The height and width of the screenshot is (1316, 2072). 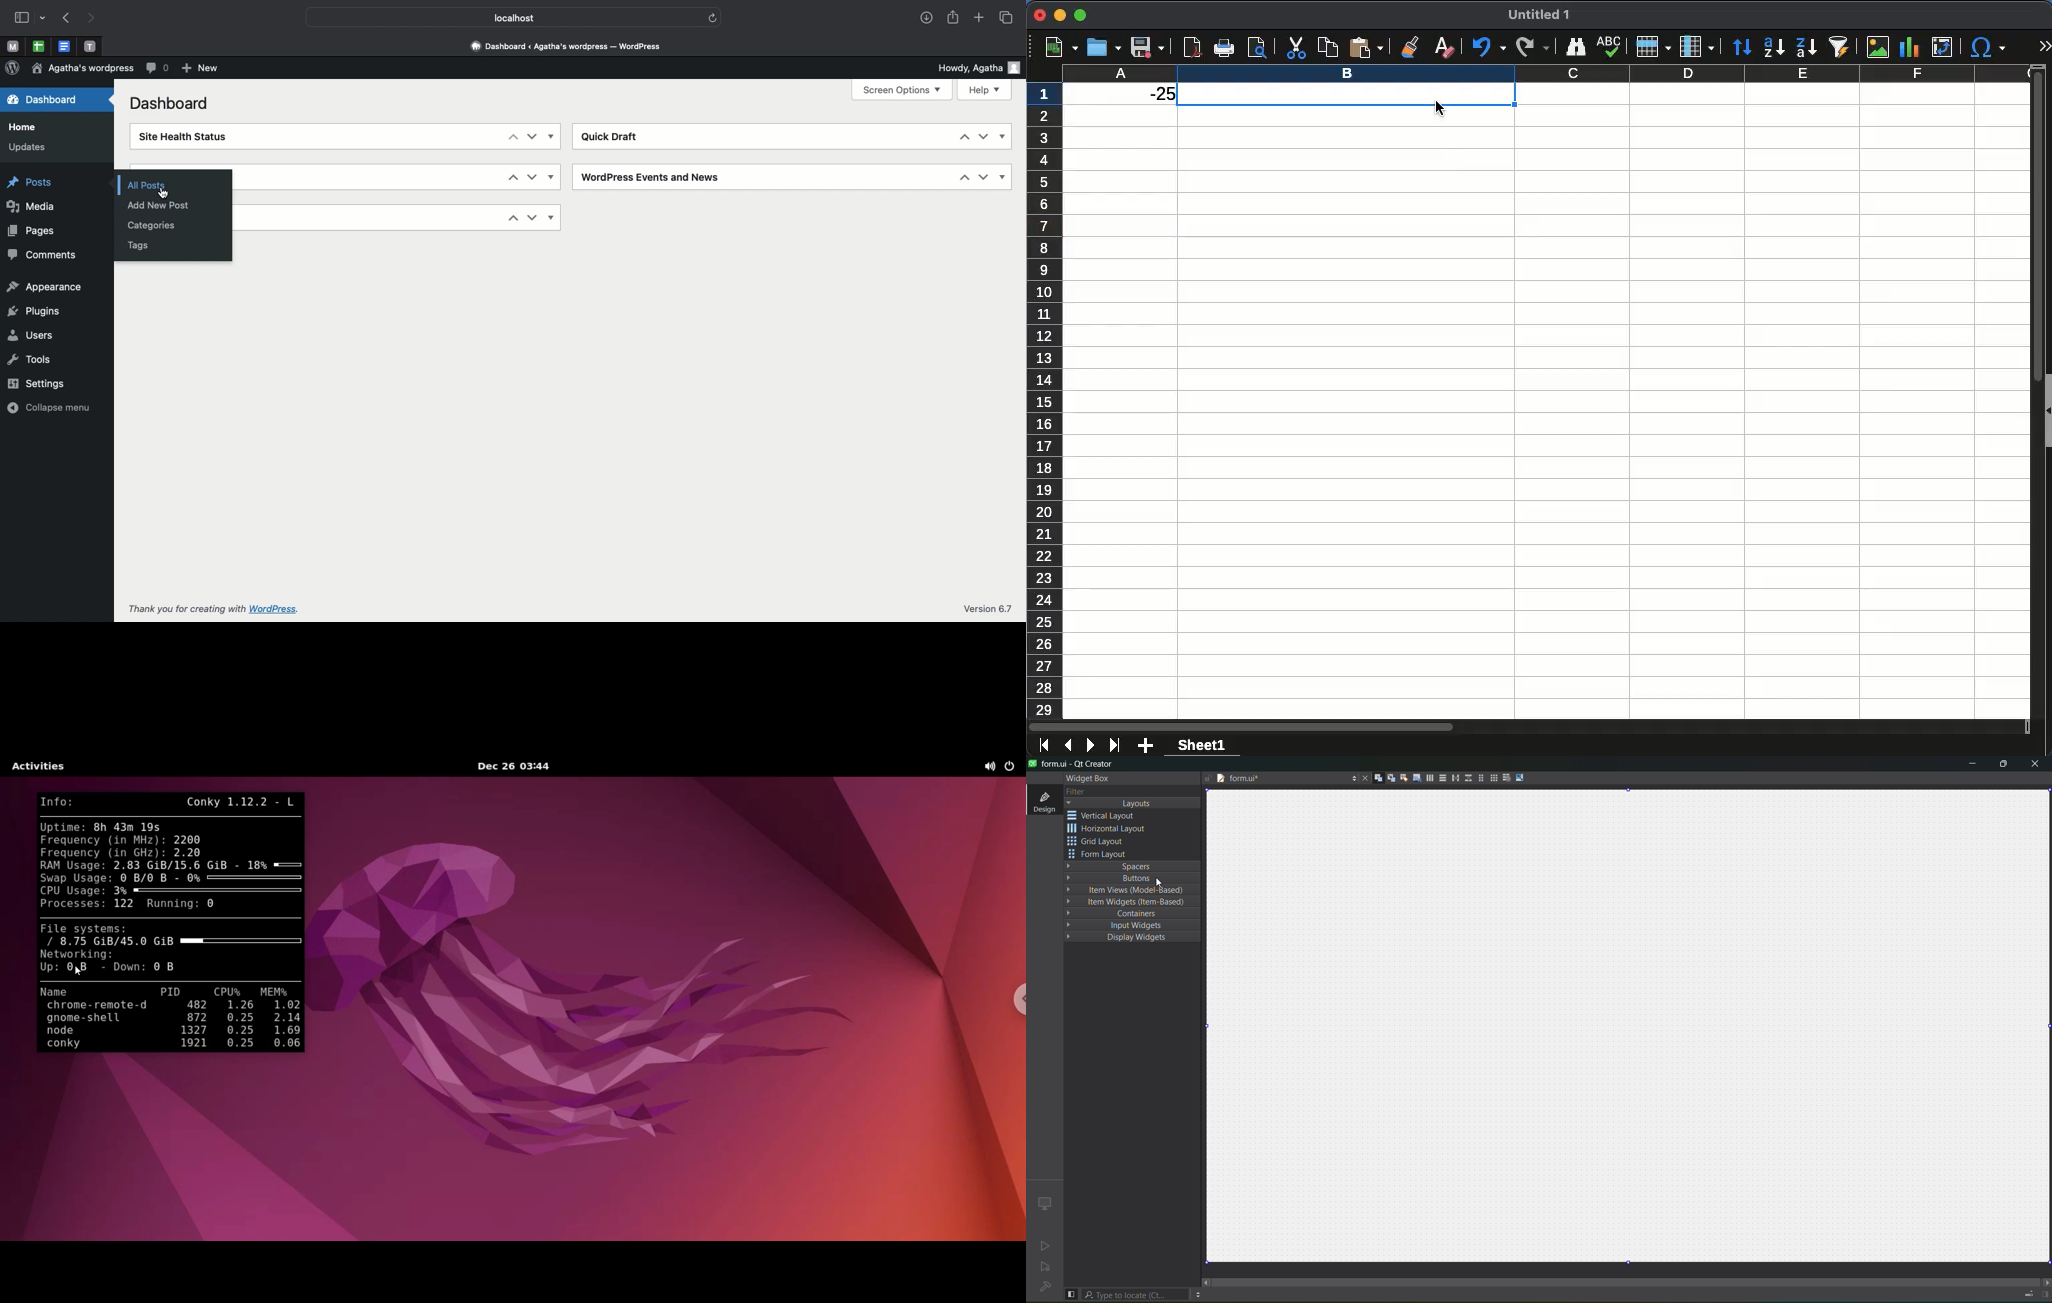 What do you see at coordinates (1577, 47) in the screenshot?
I see `finder` at bounding box center [1577, 47].